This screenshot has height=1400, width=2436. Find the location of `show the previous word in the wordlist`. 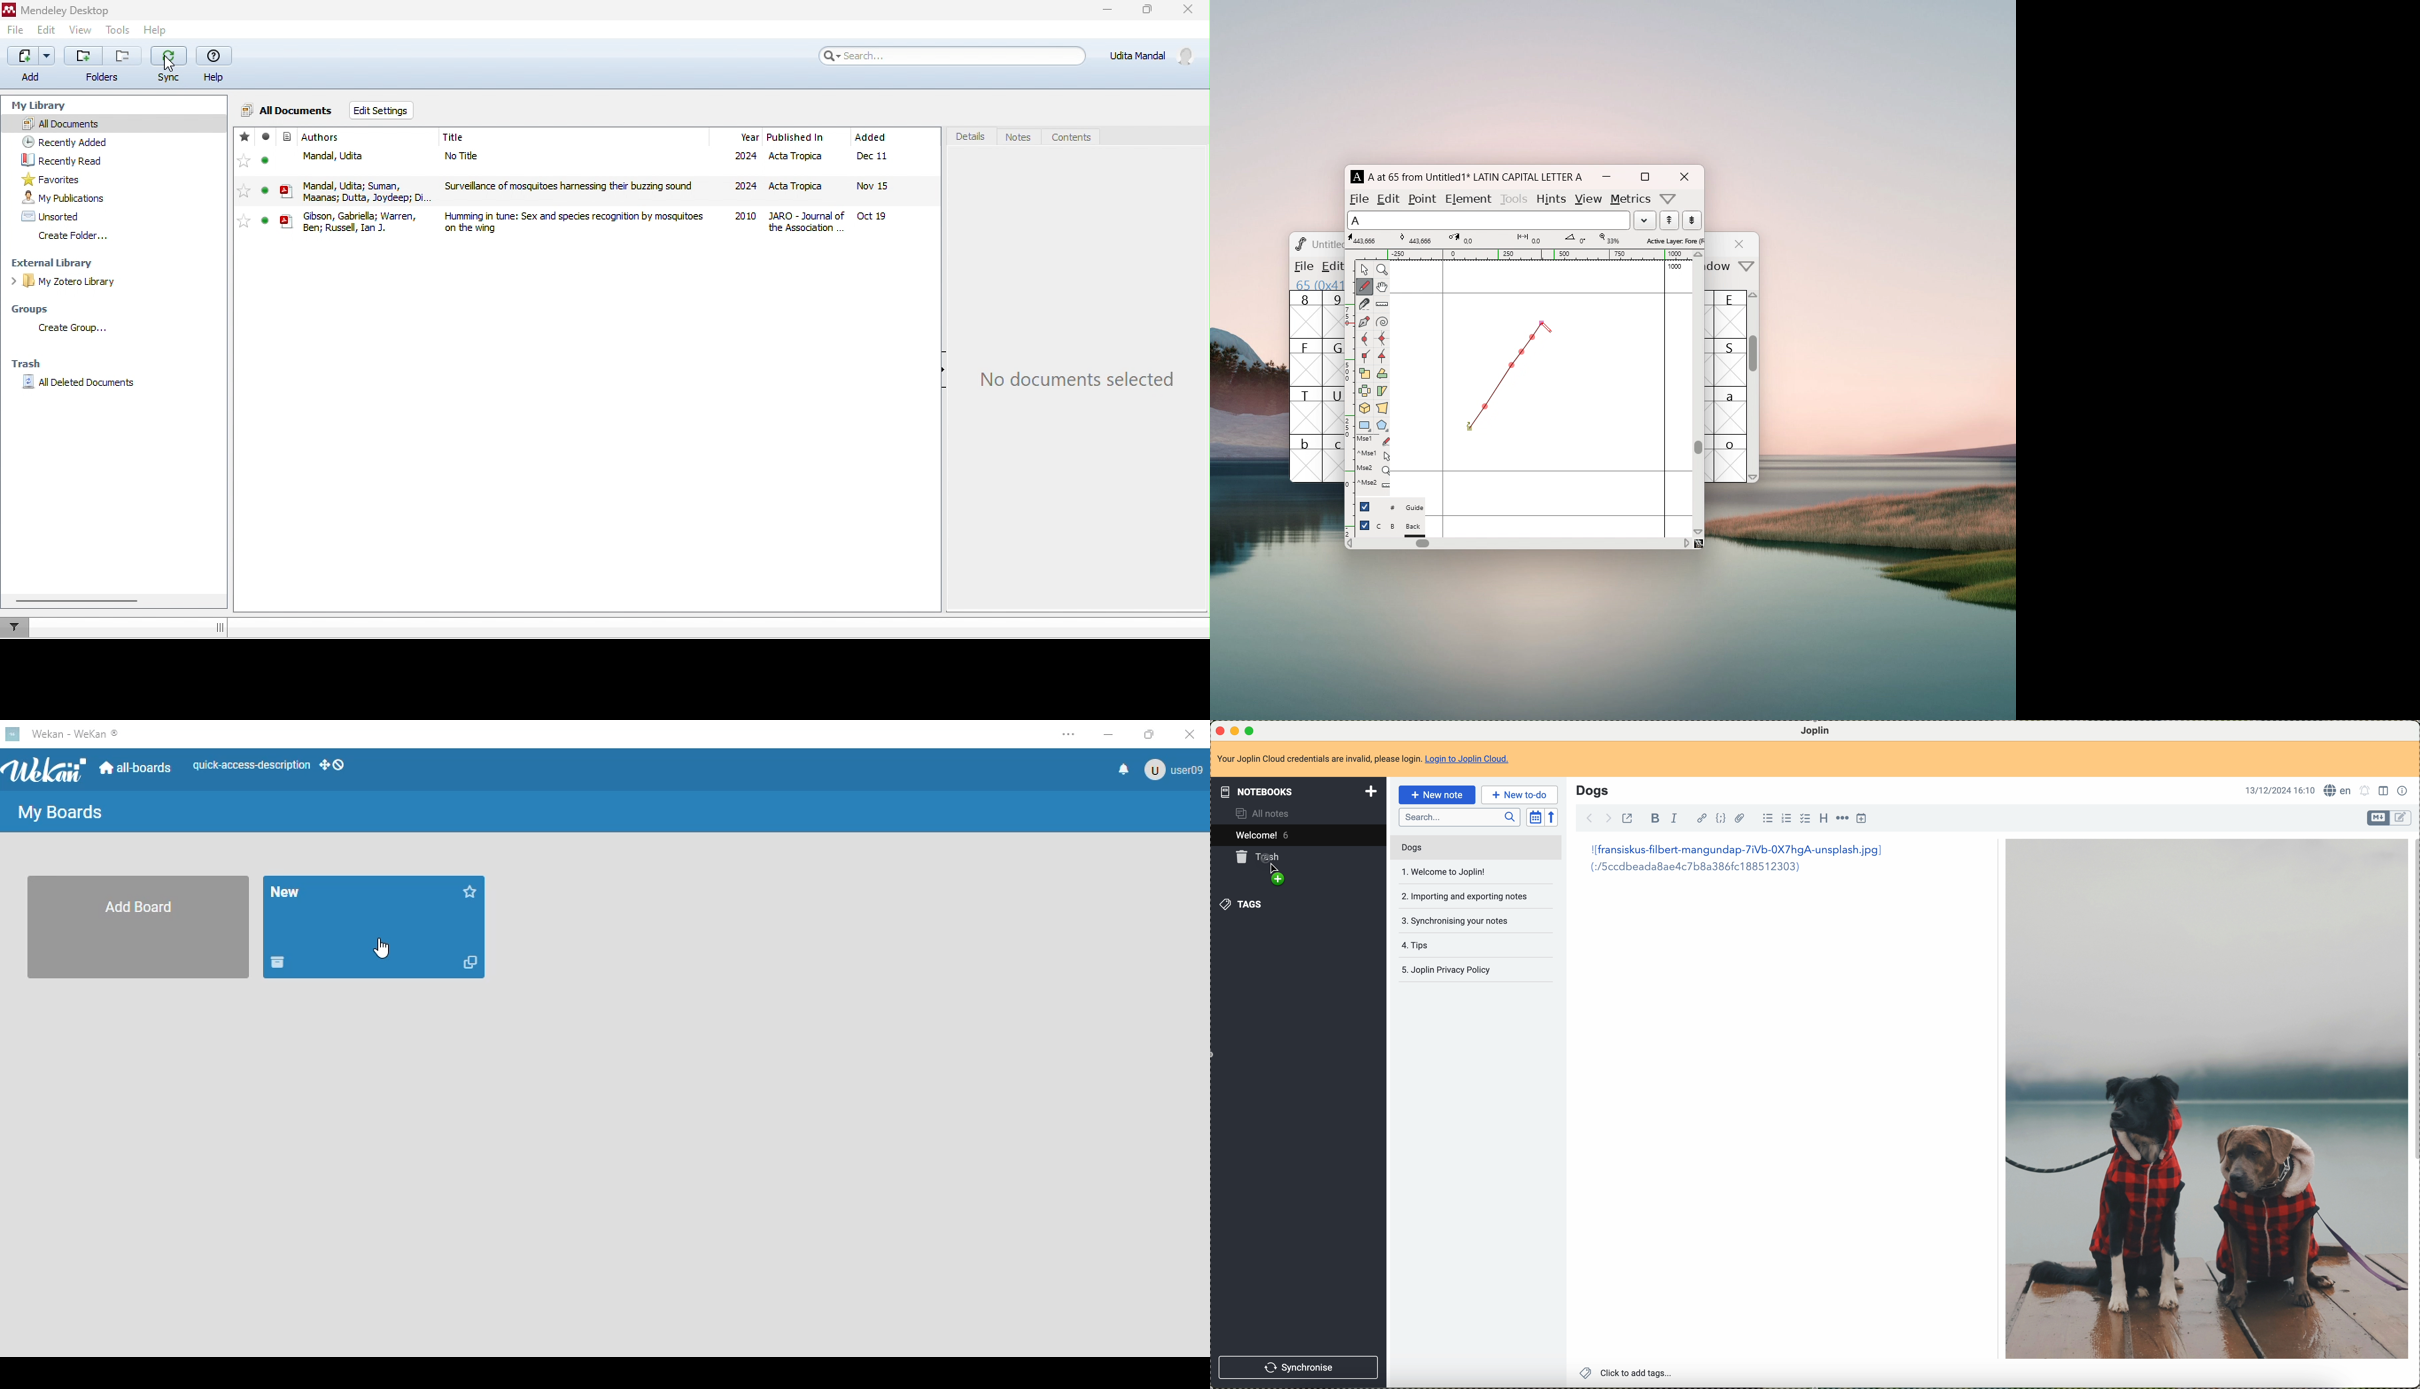

show the previous word in the wordlist is located at coordinates (1692, 220).